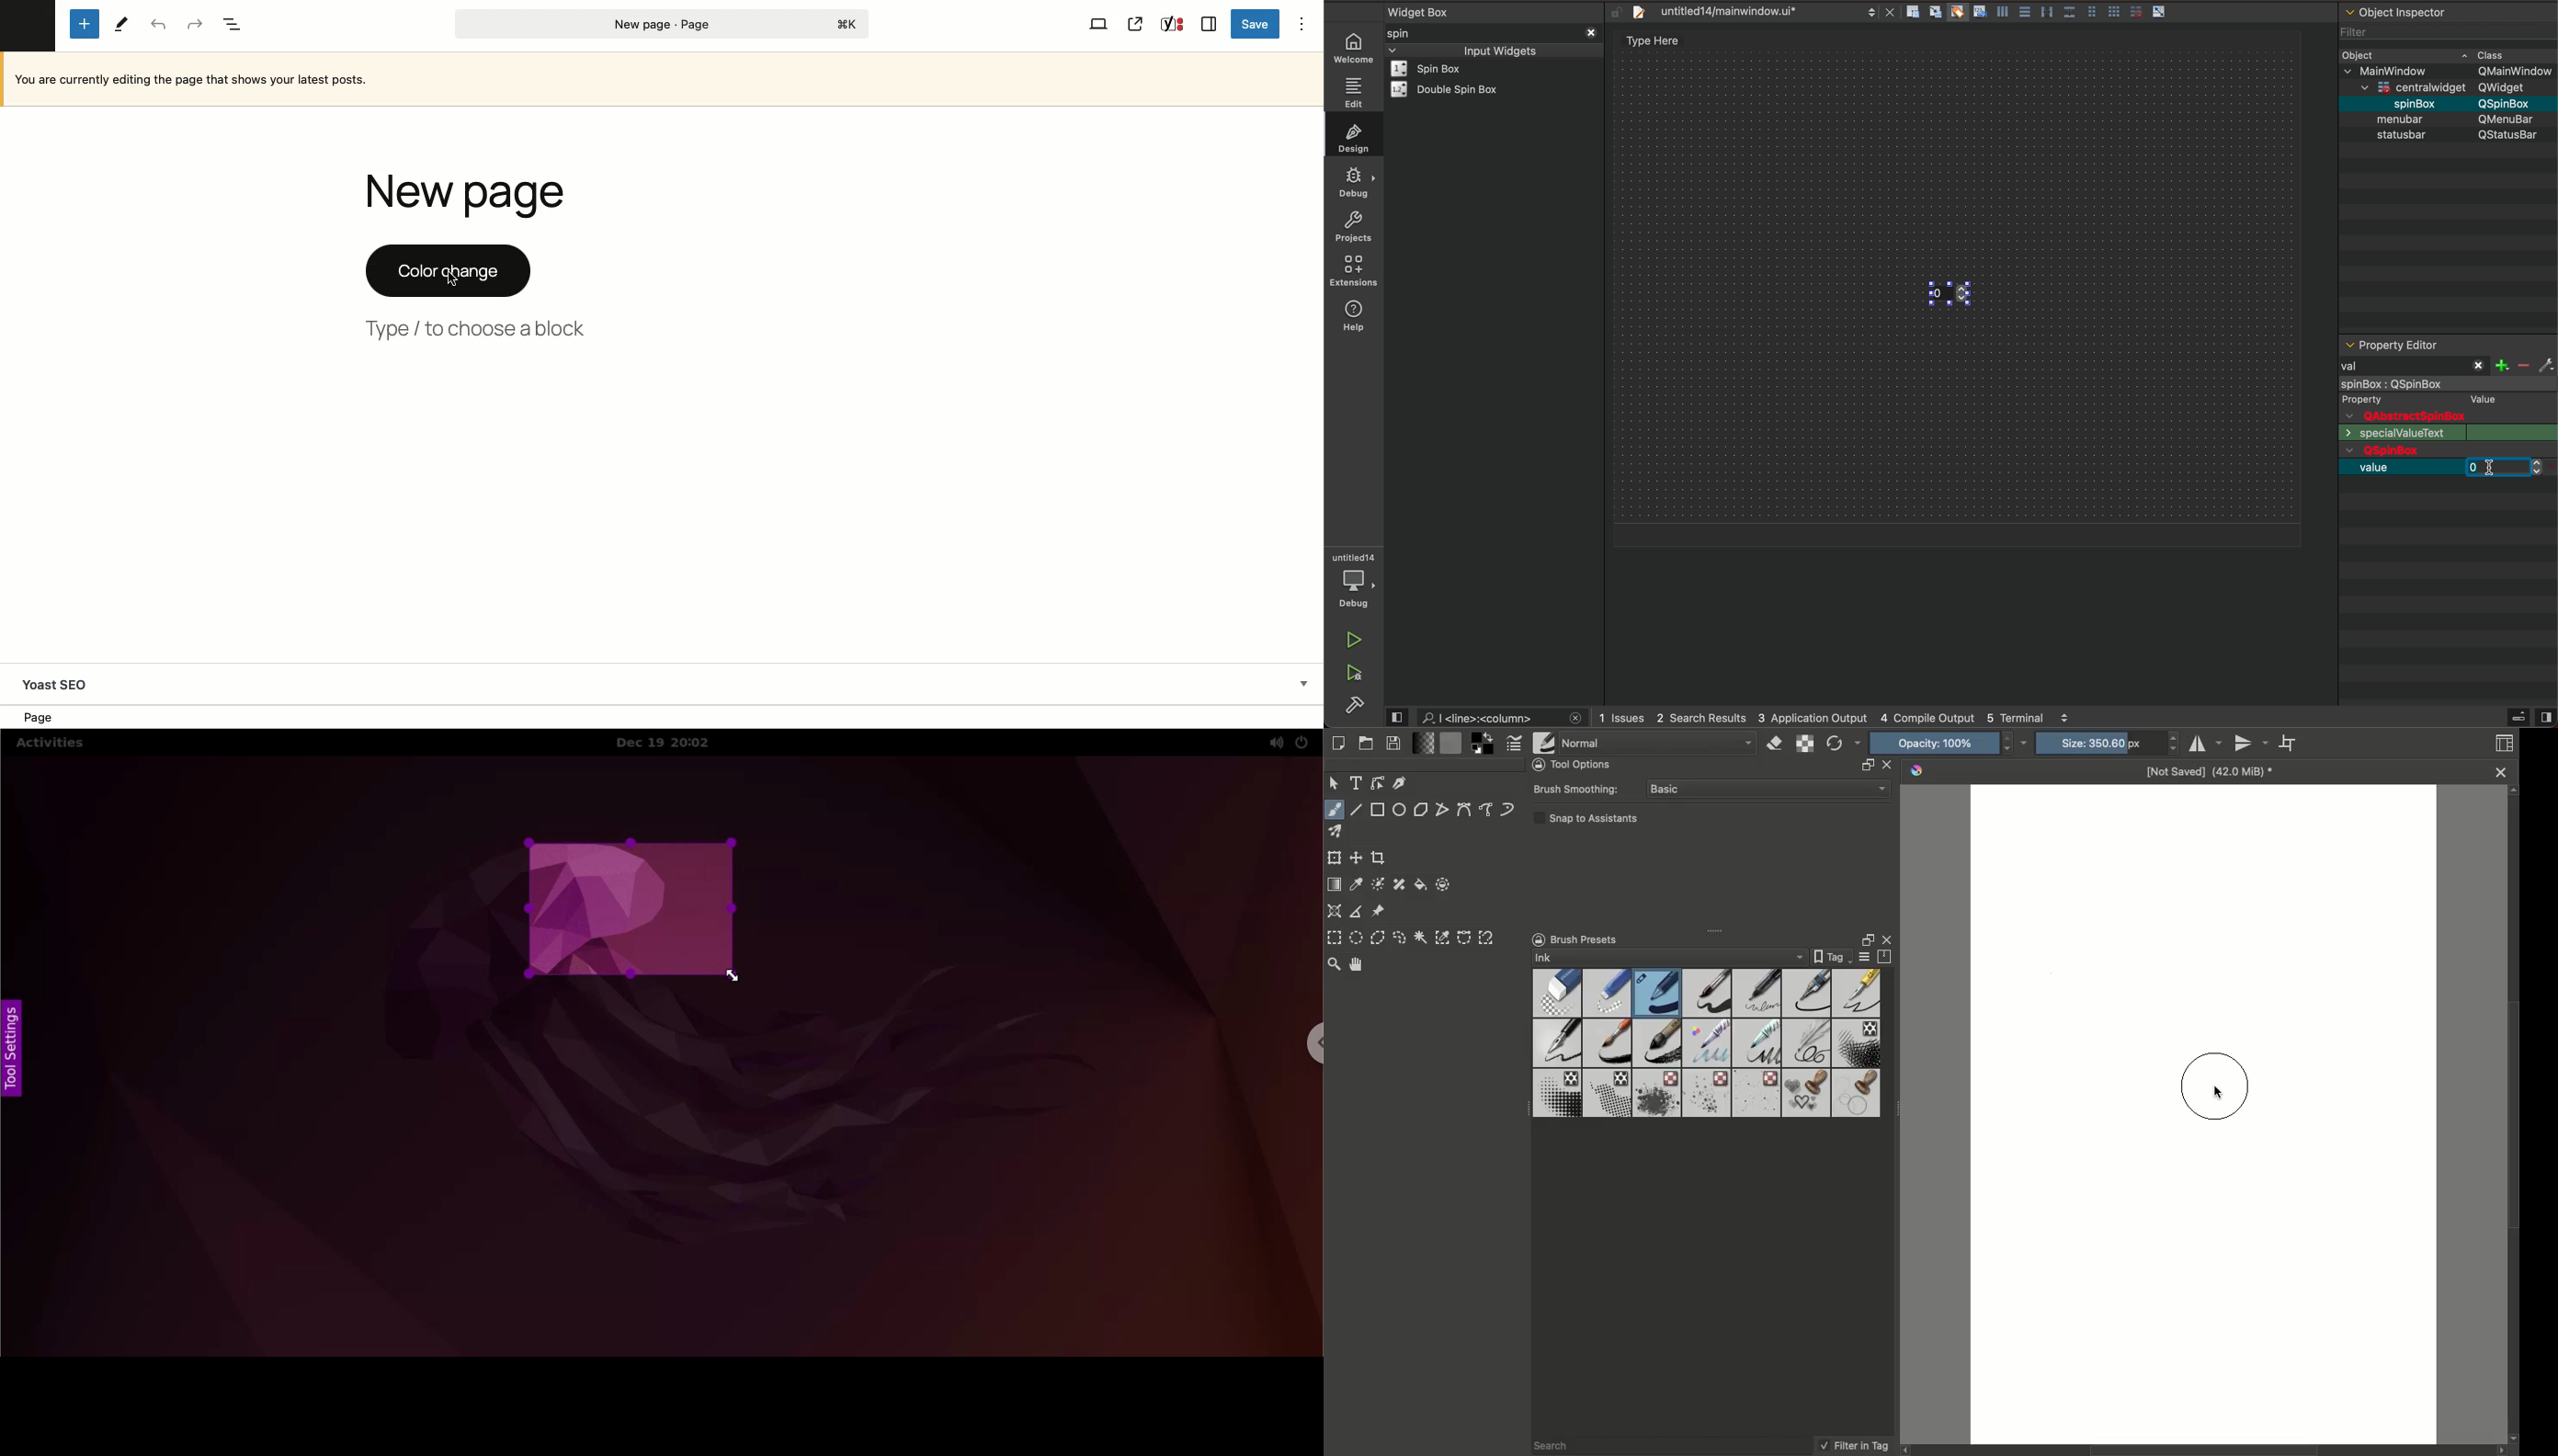 The image size is (2576, 1456). I want to click on , so click(2405, 102).